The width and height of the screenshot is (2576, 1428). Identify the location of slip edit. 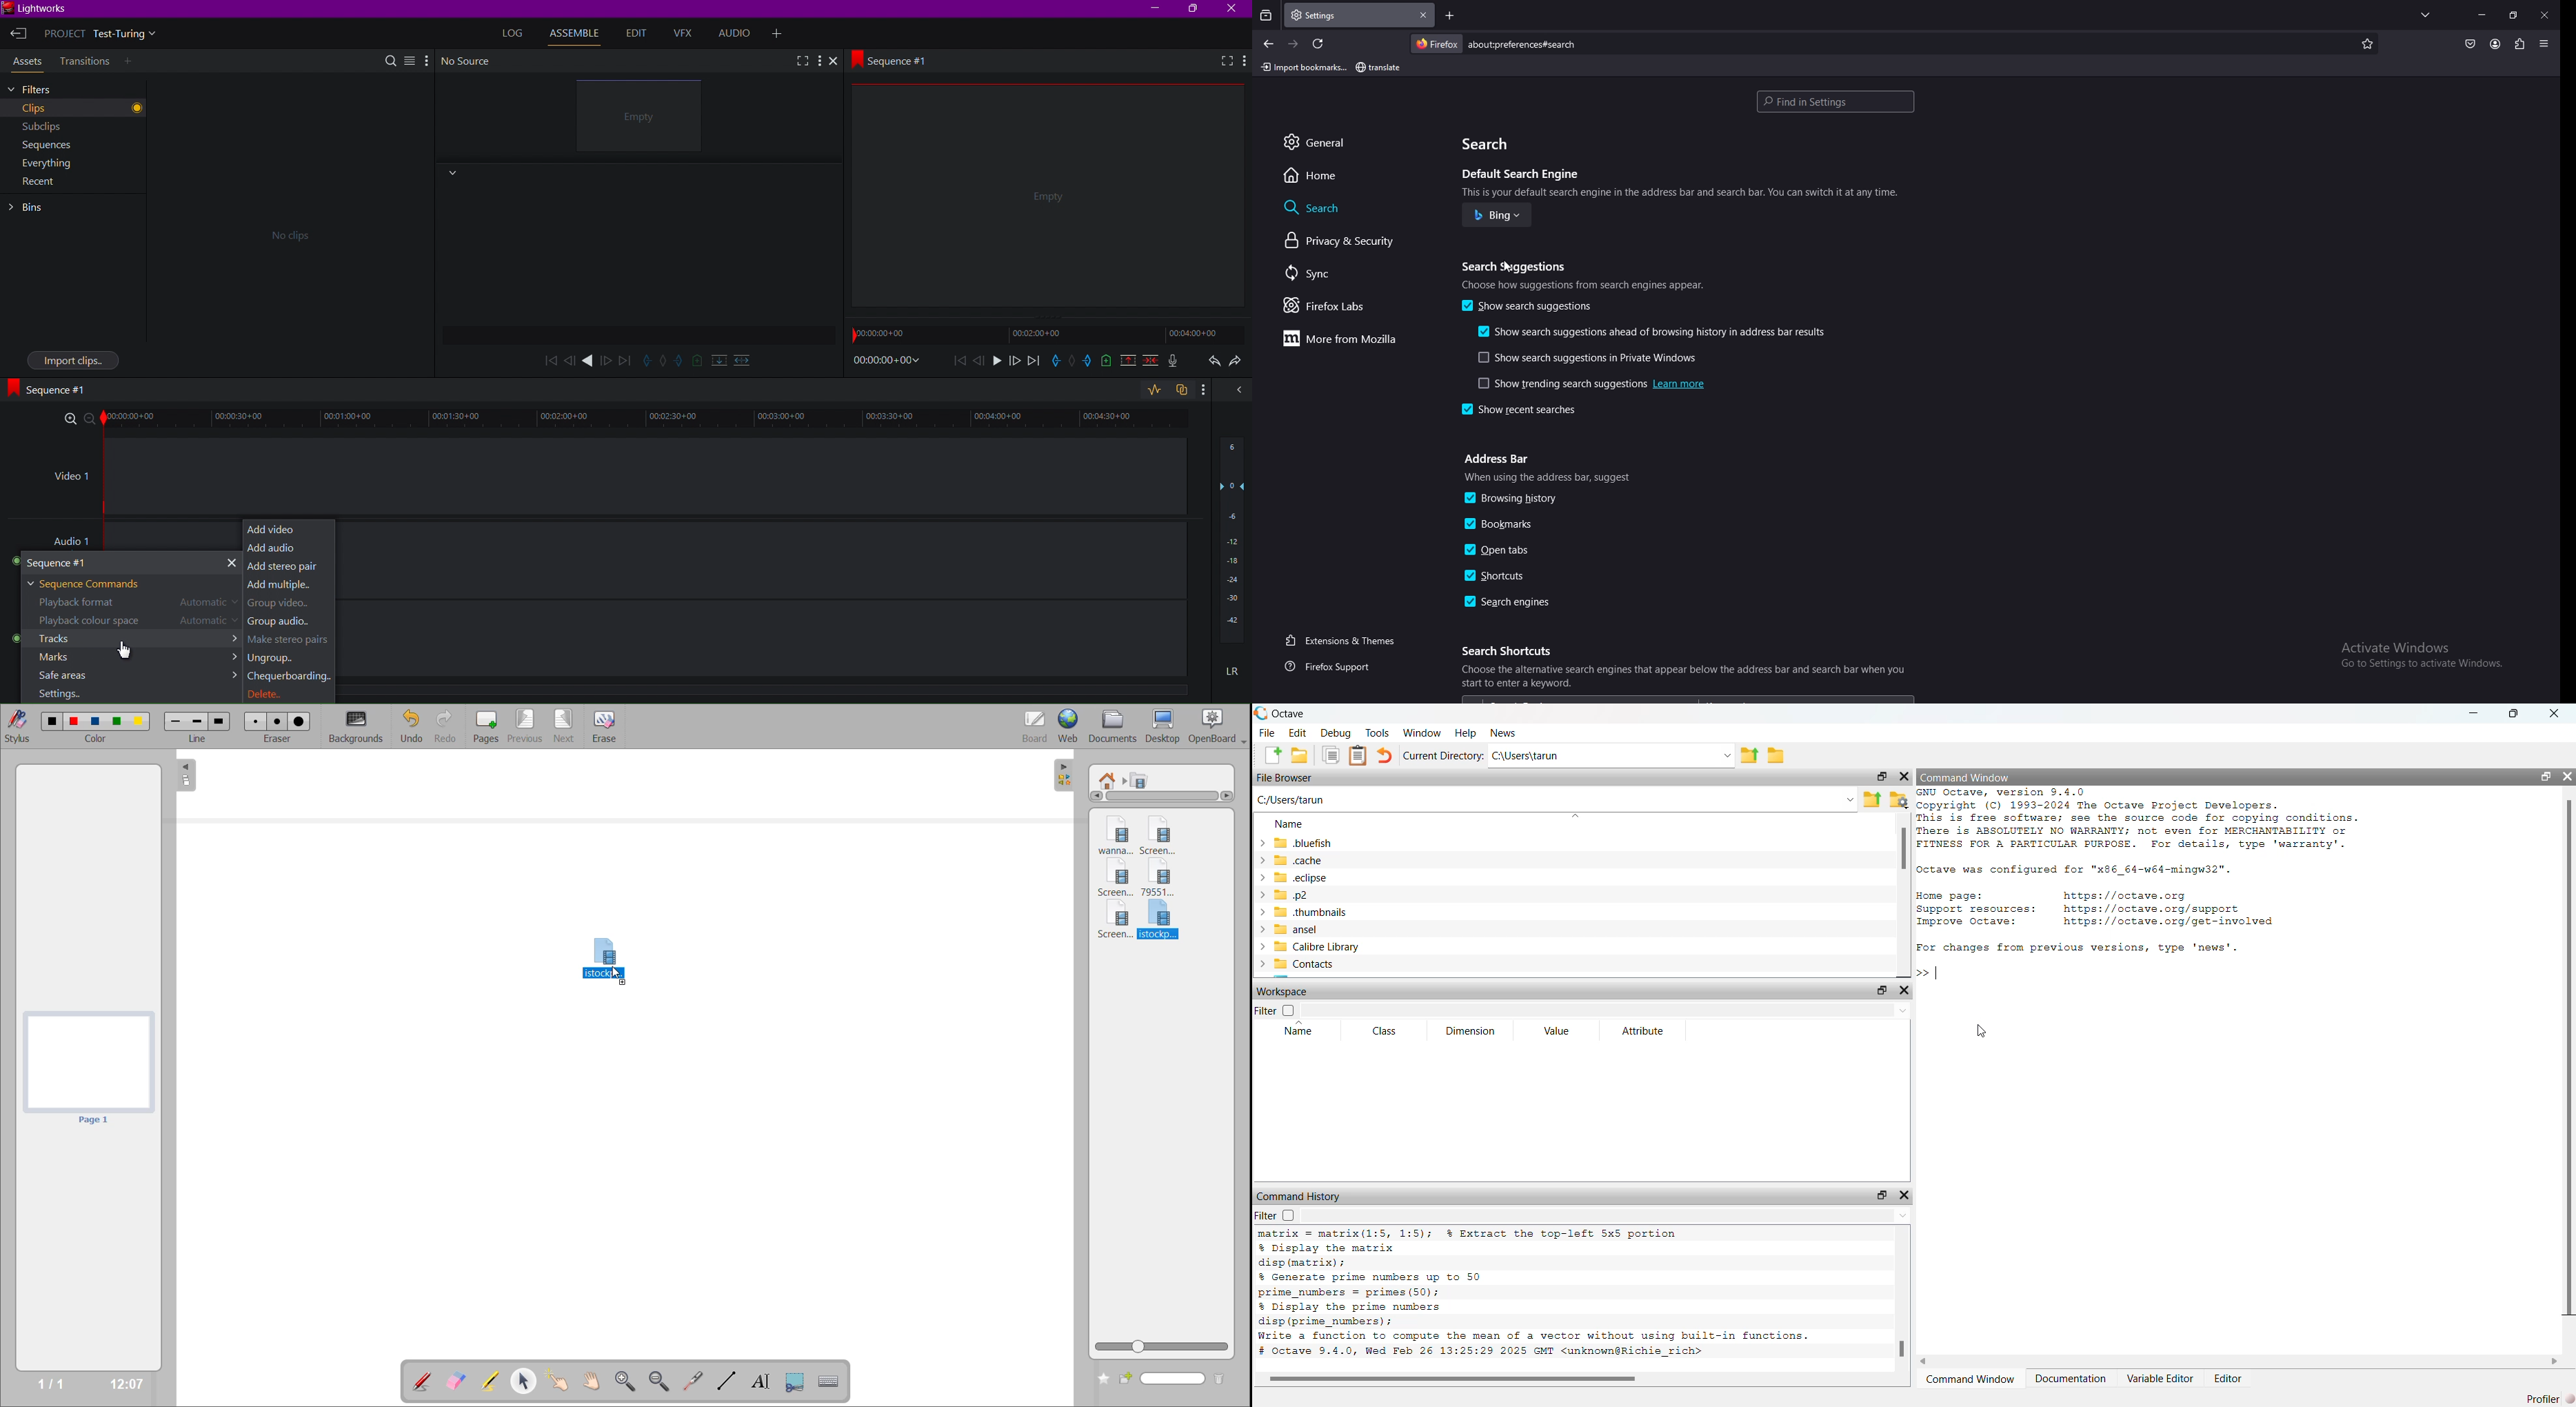
(680, 362).